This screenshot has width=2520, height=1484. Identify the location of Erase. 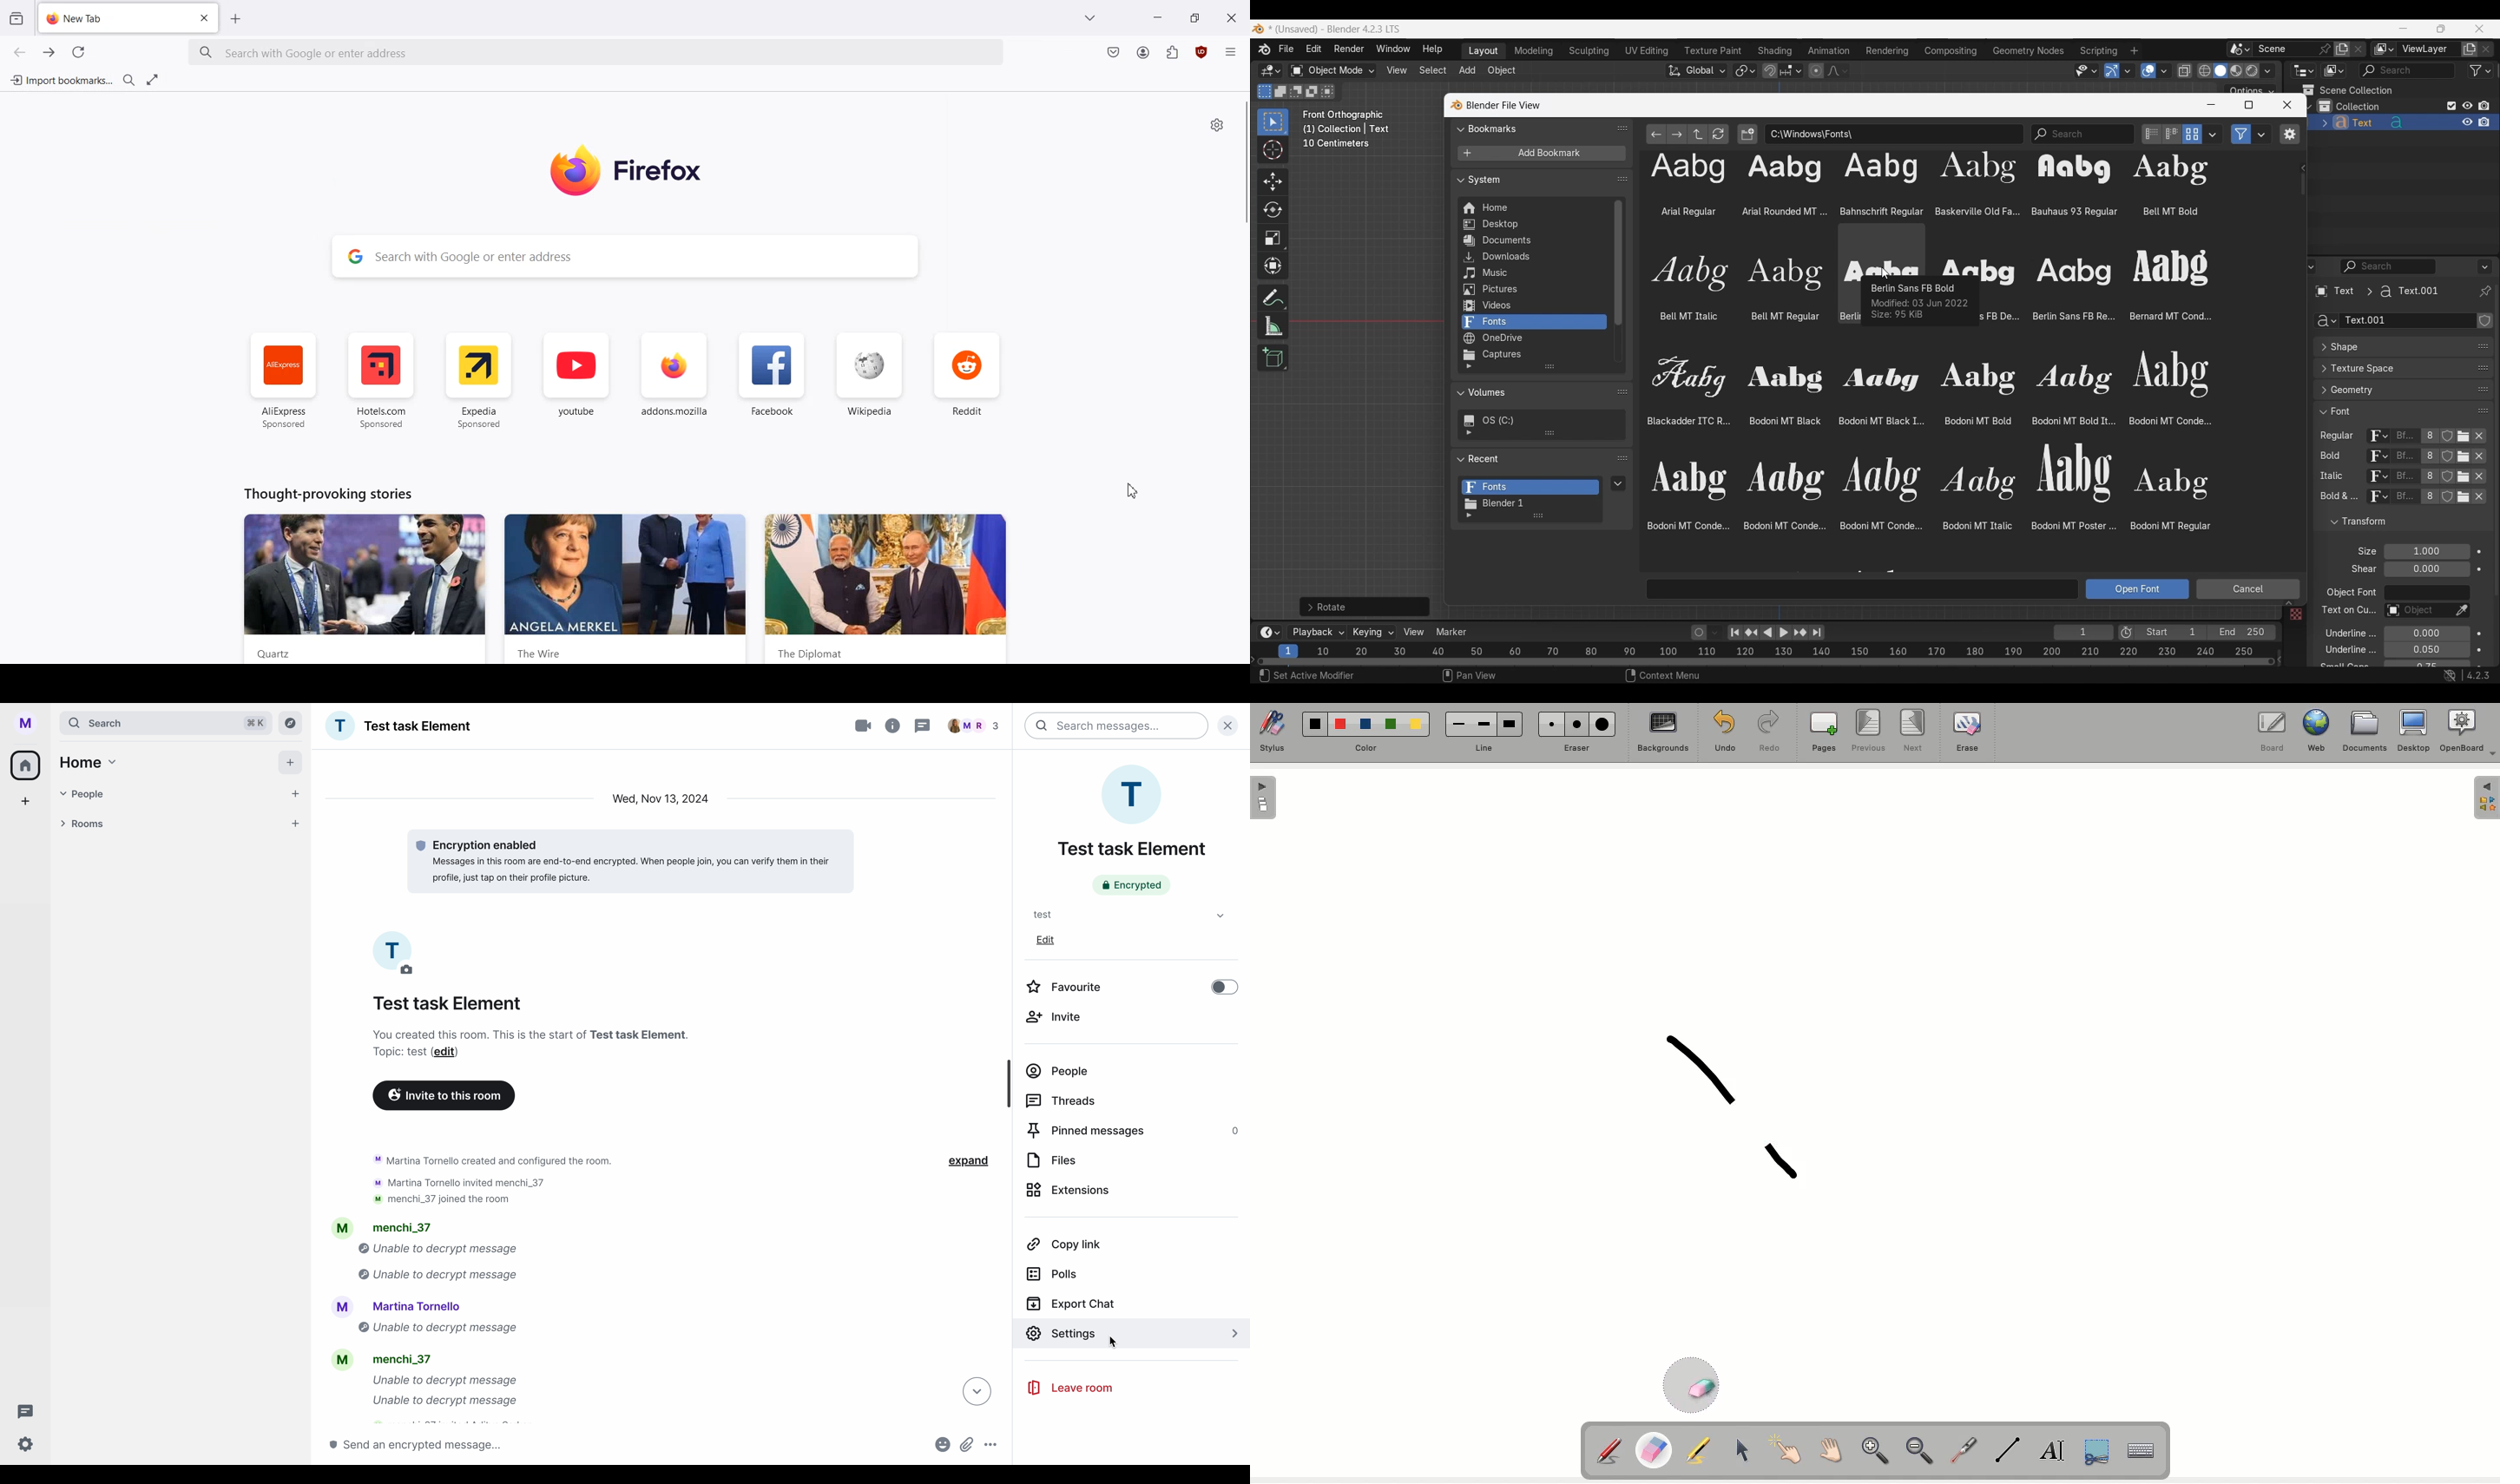
(1576, 749).